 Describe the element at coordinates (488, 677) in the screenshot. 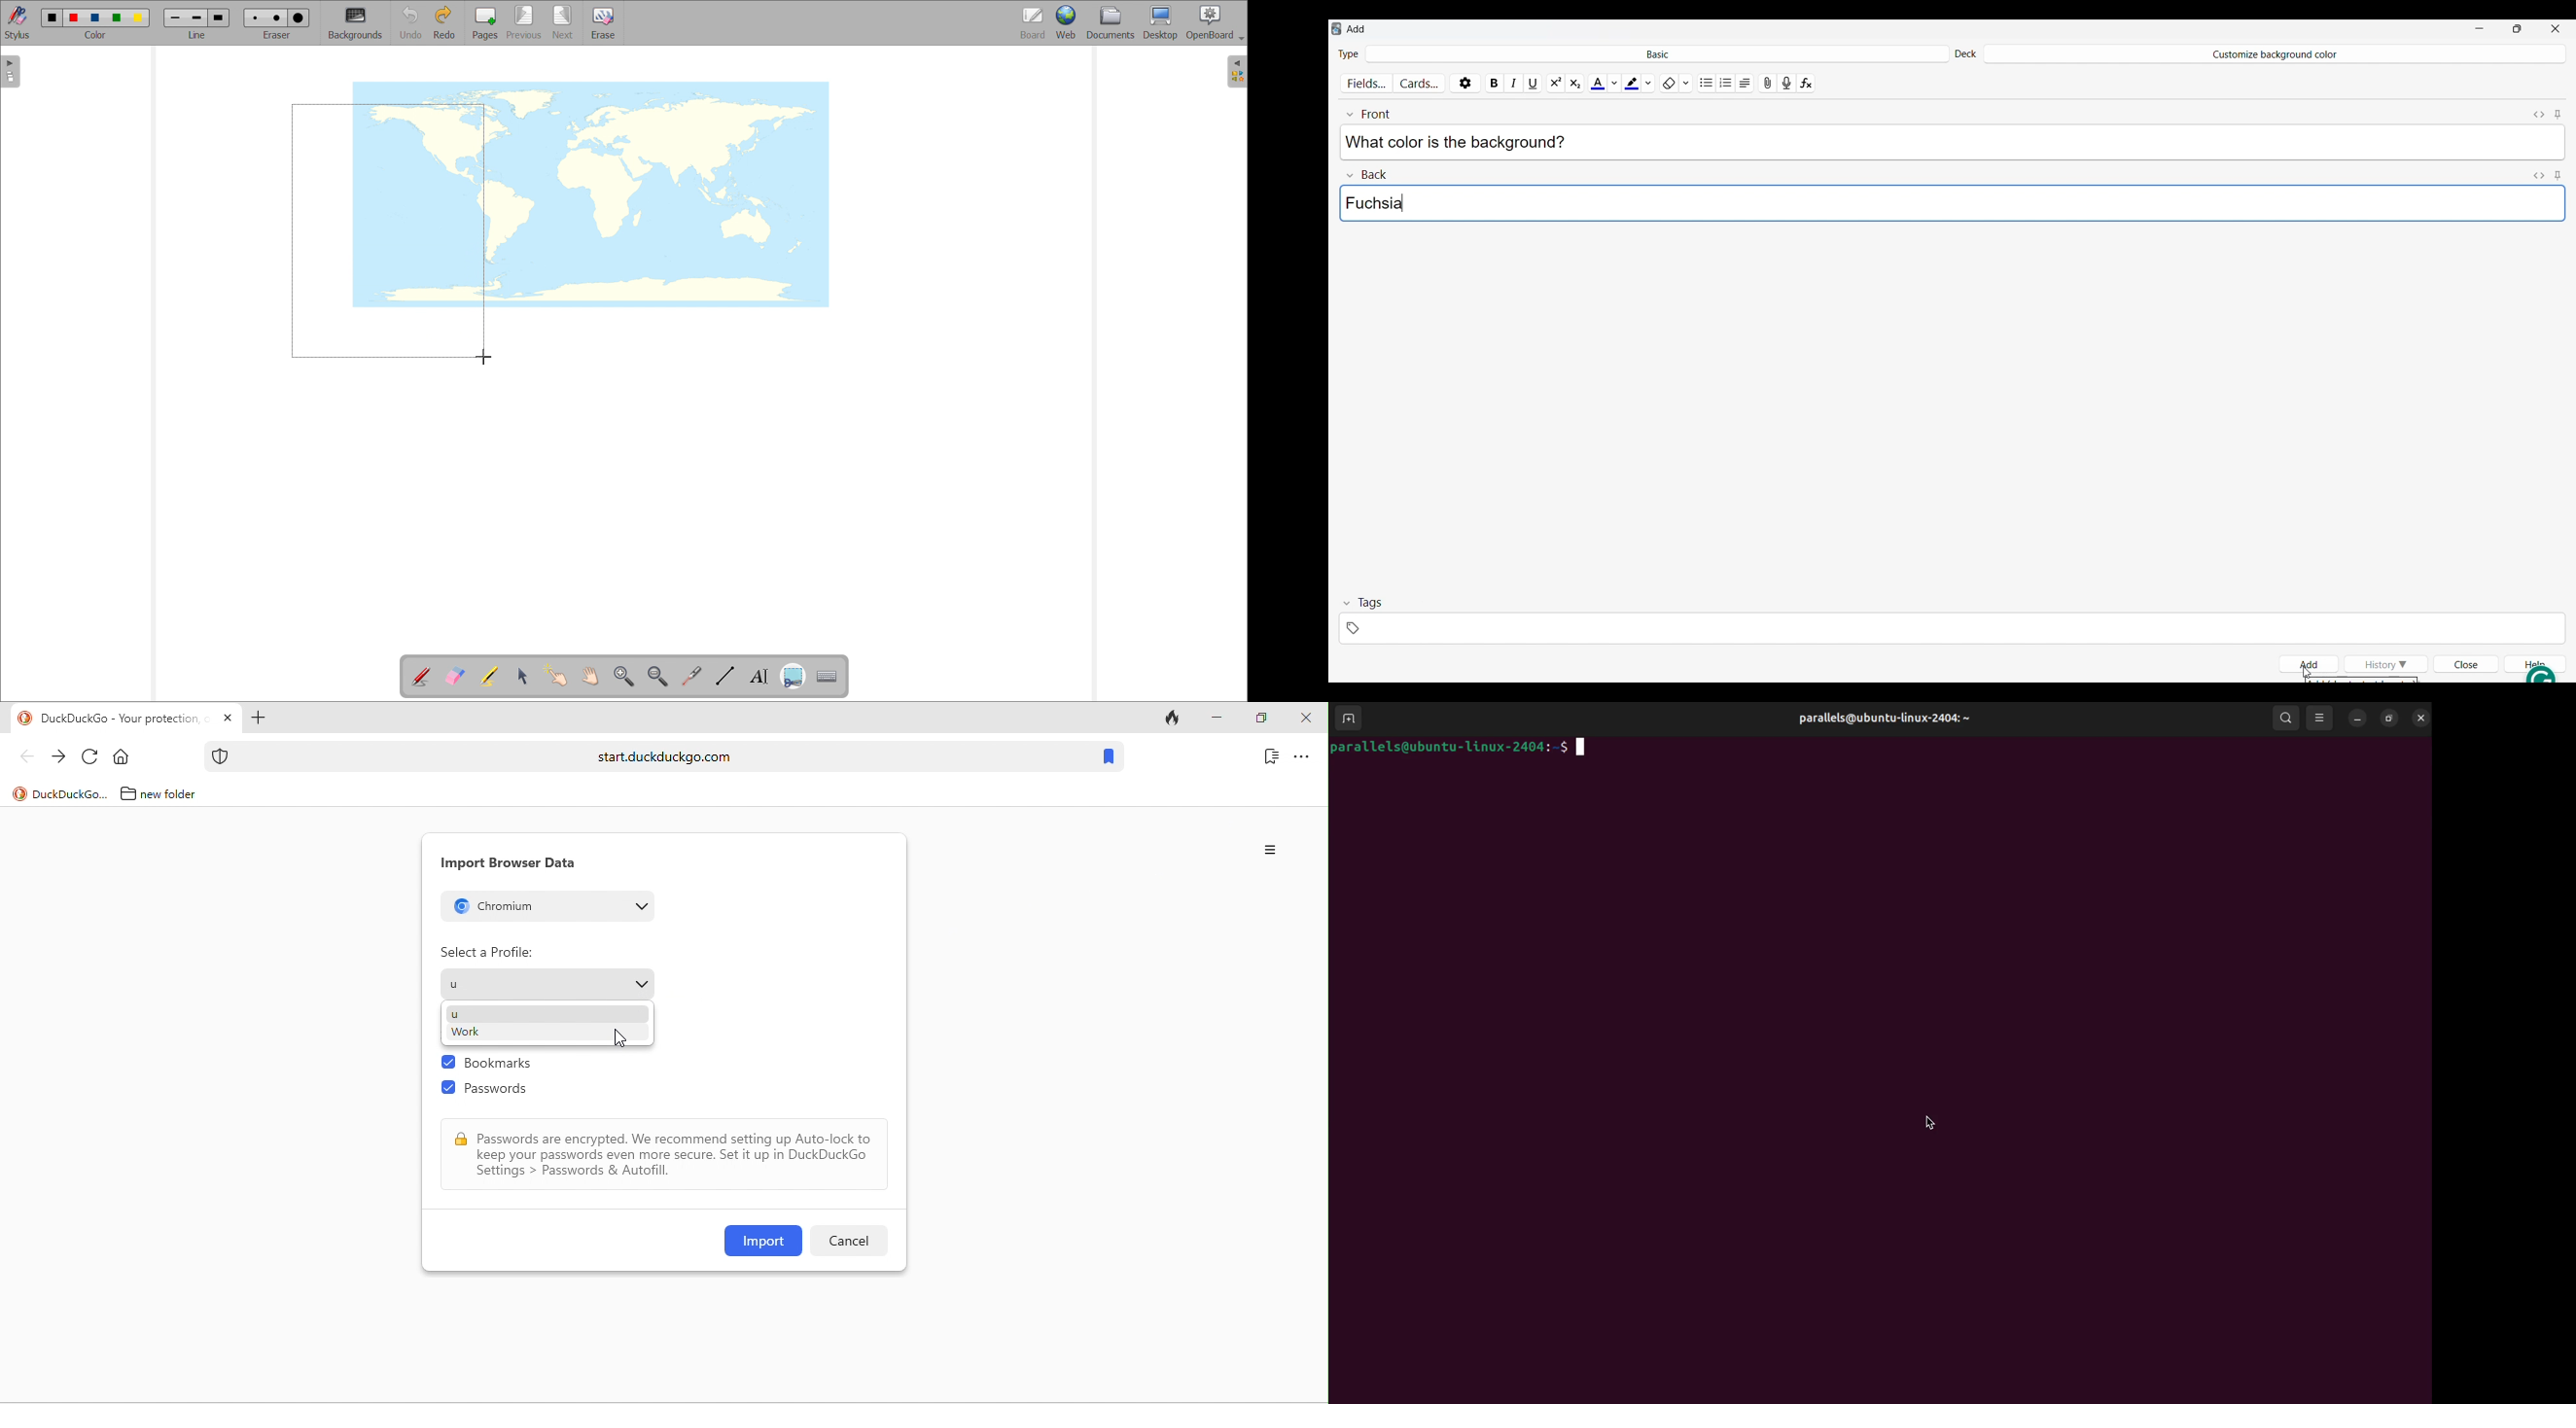

I see `highlights` at that location.